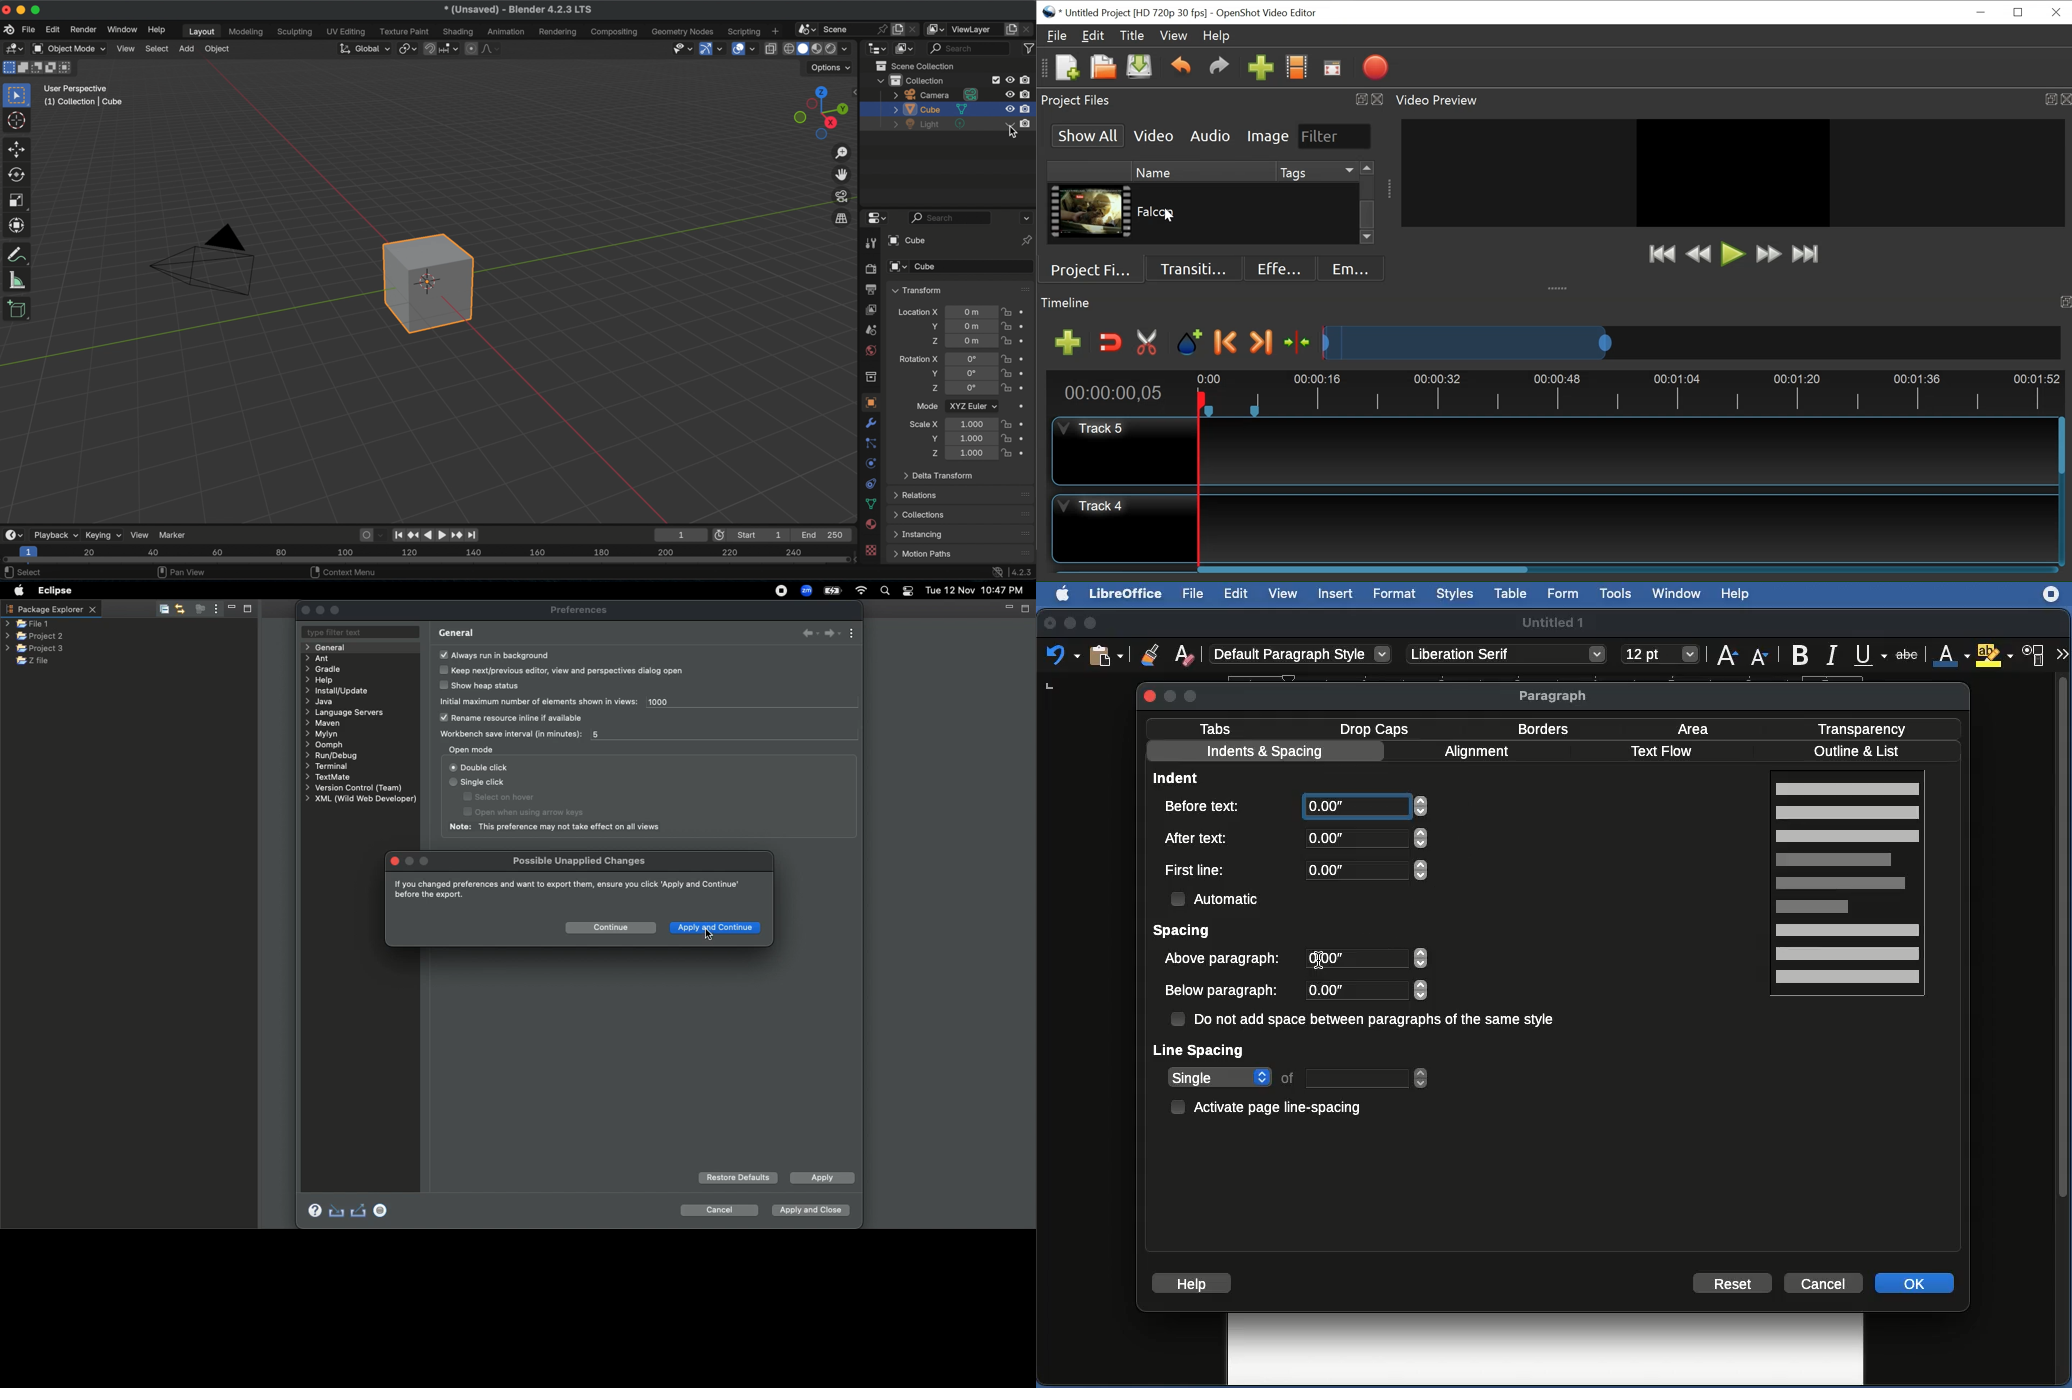  I want to click on geometry nodes, so click(667, 32).